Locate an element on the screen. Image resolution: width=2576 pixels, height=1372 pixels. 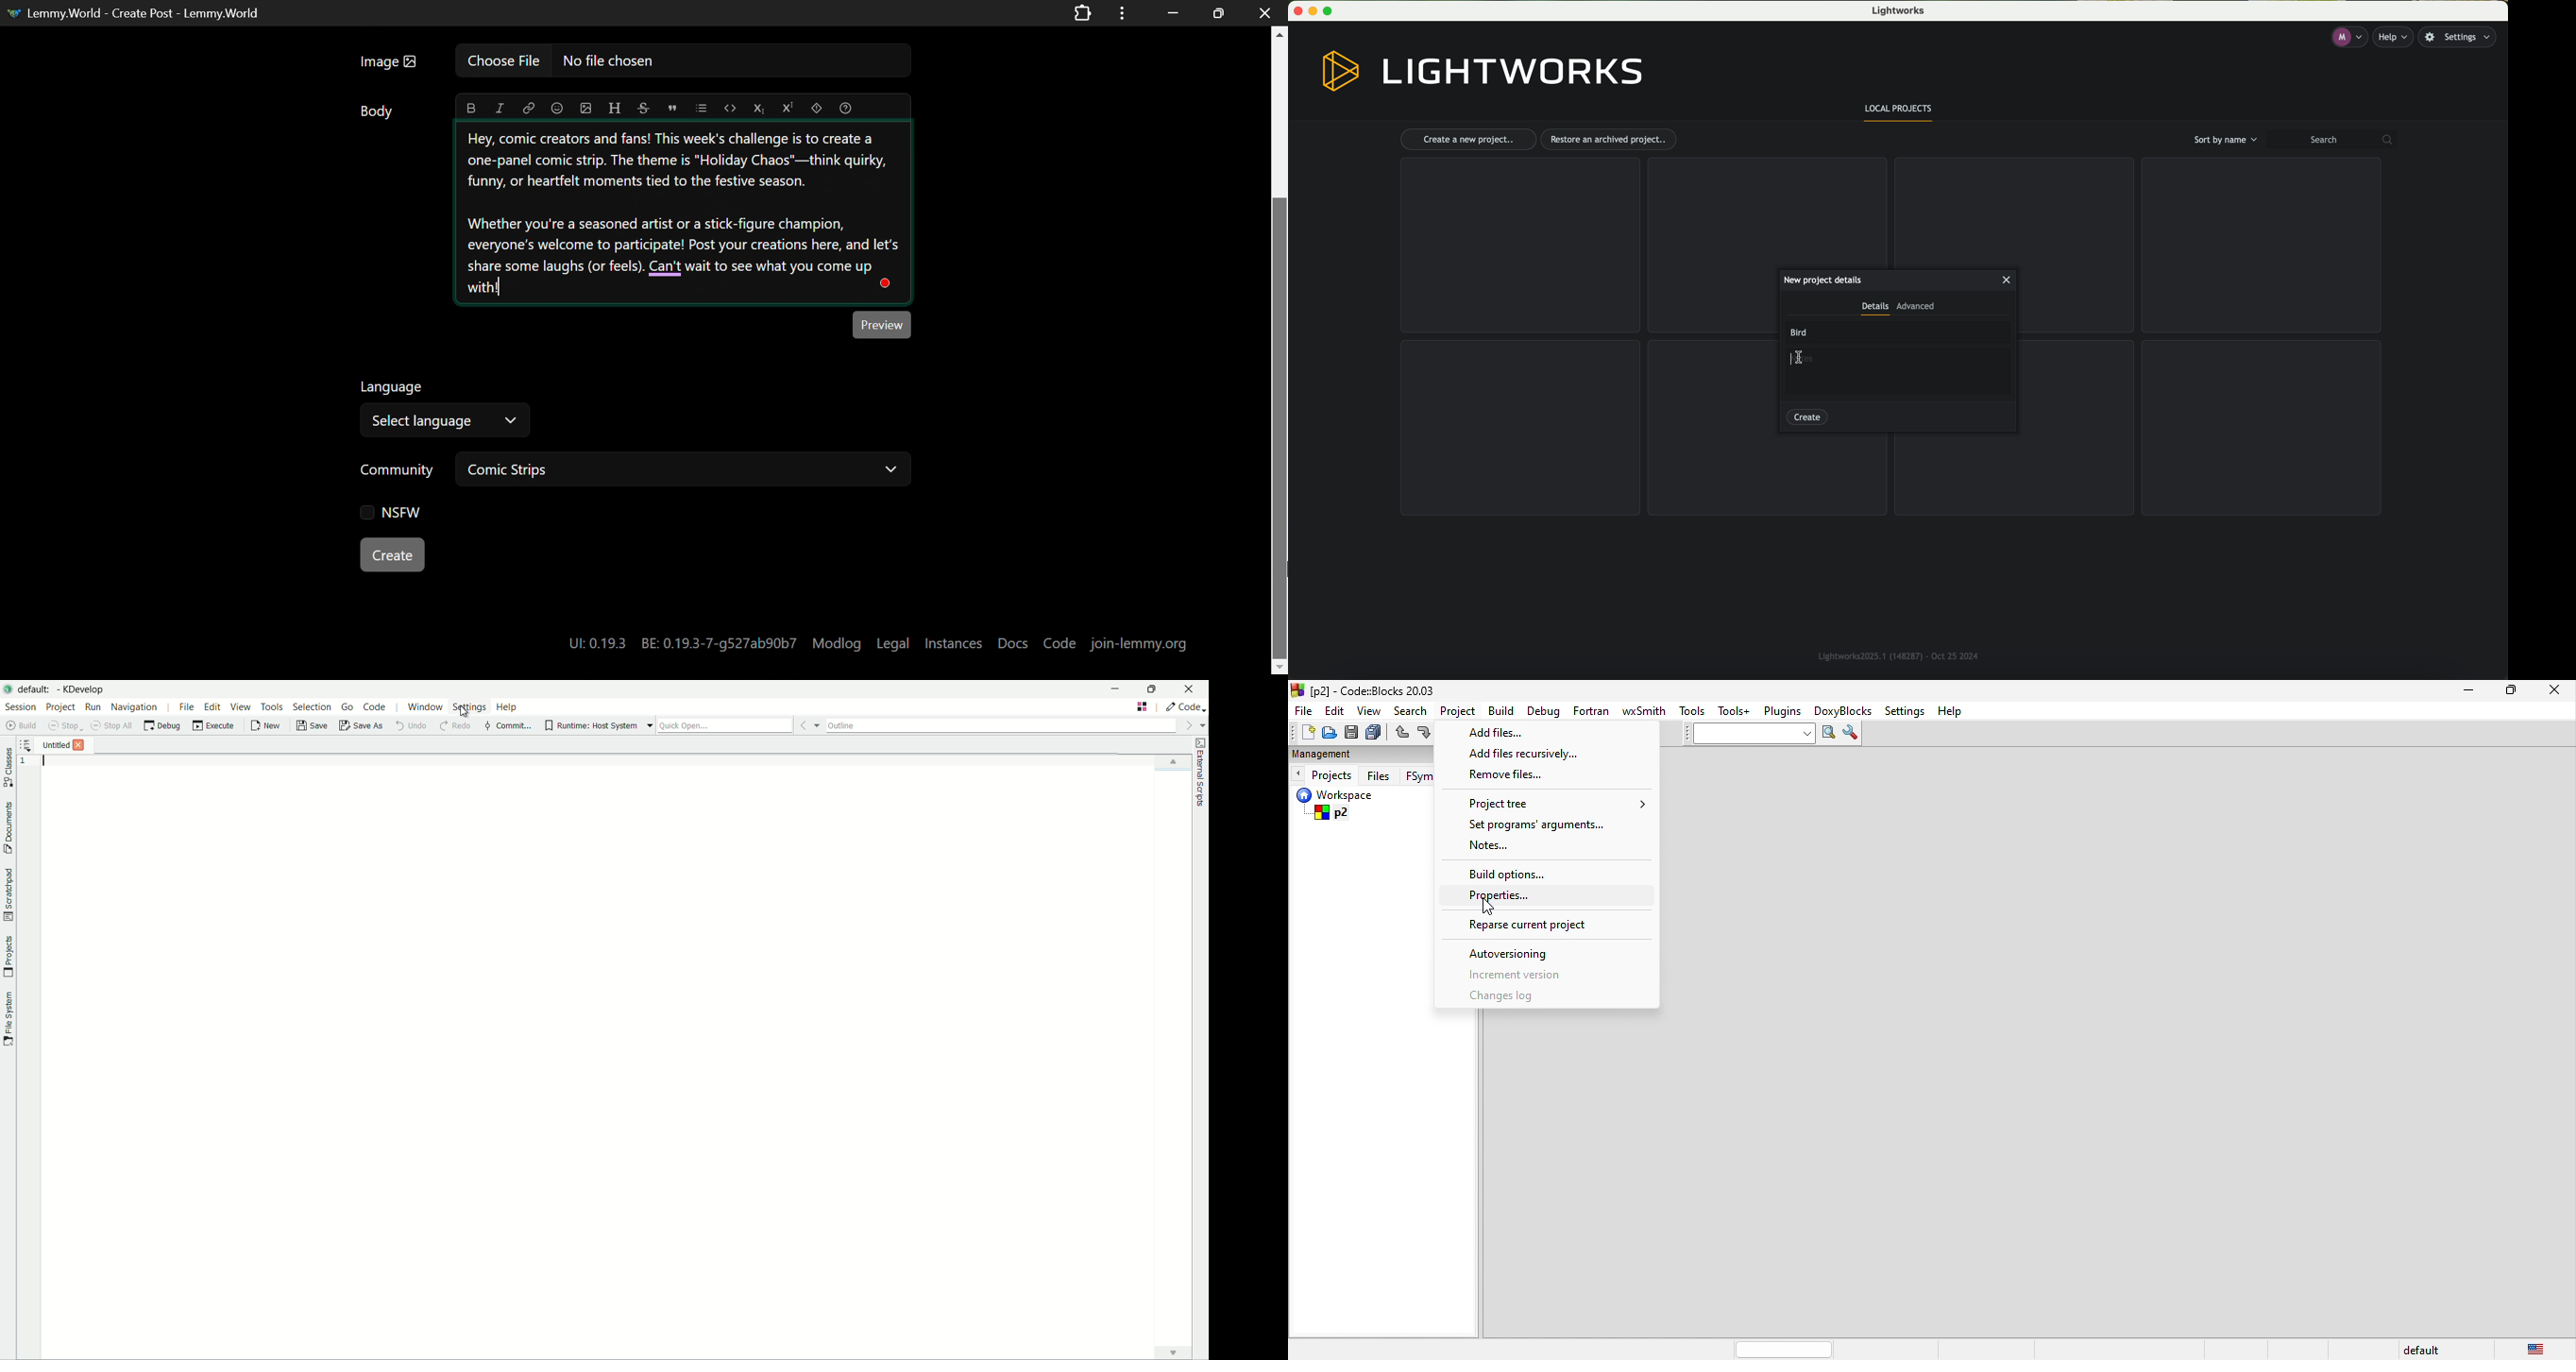
stop  all is located at coordinates (111, 726).